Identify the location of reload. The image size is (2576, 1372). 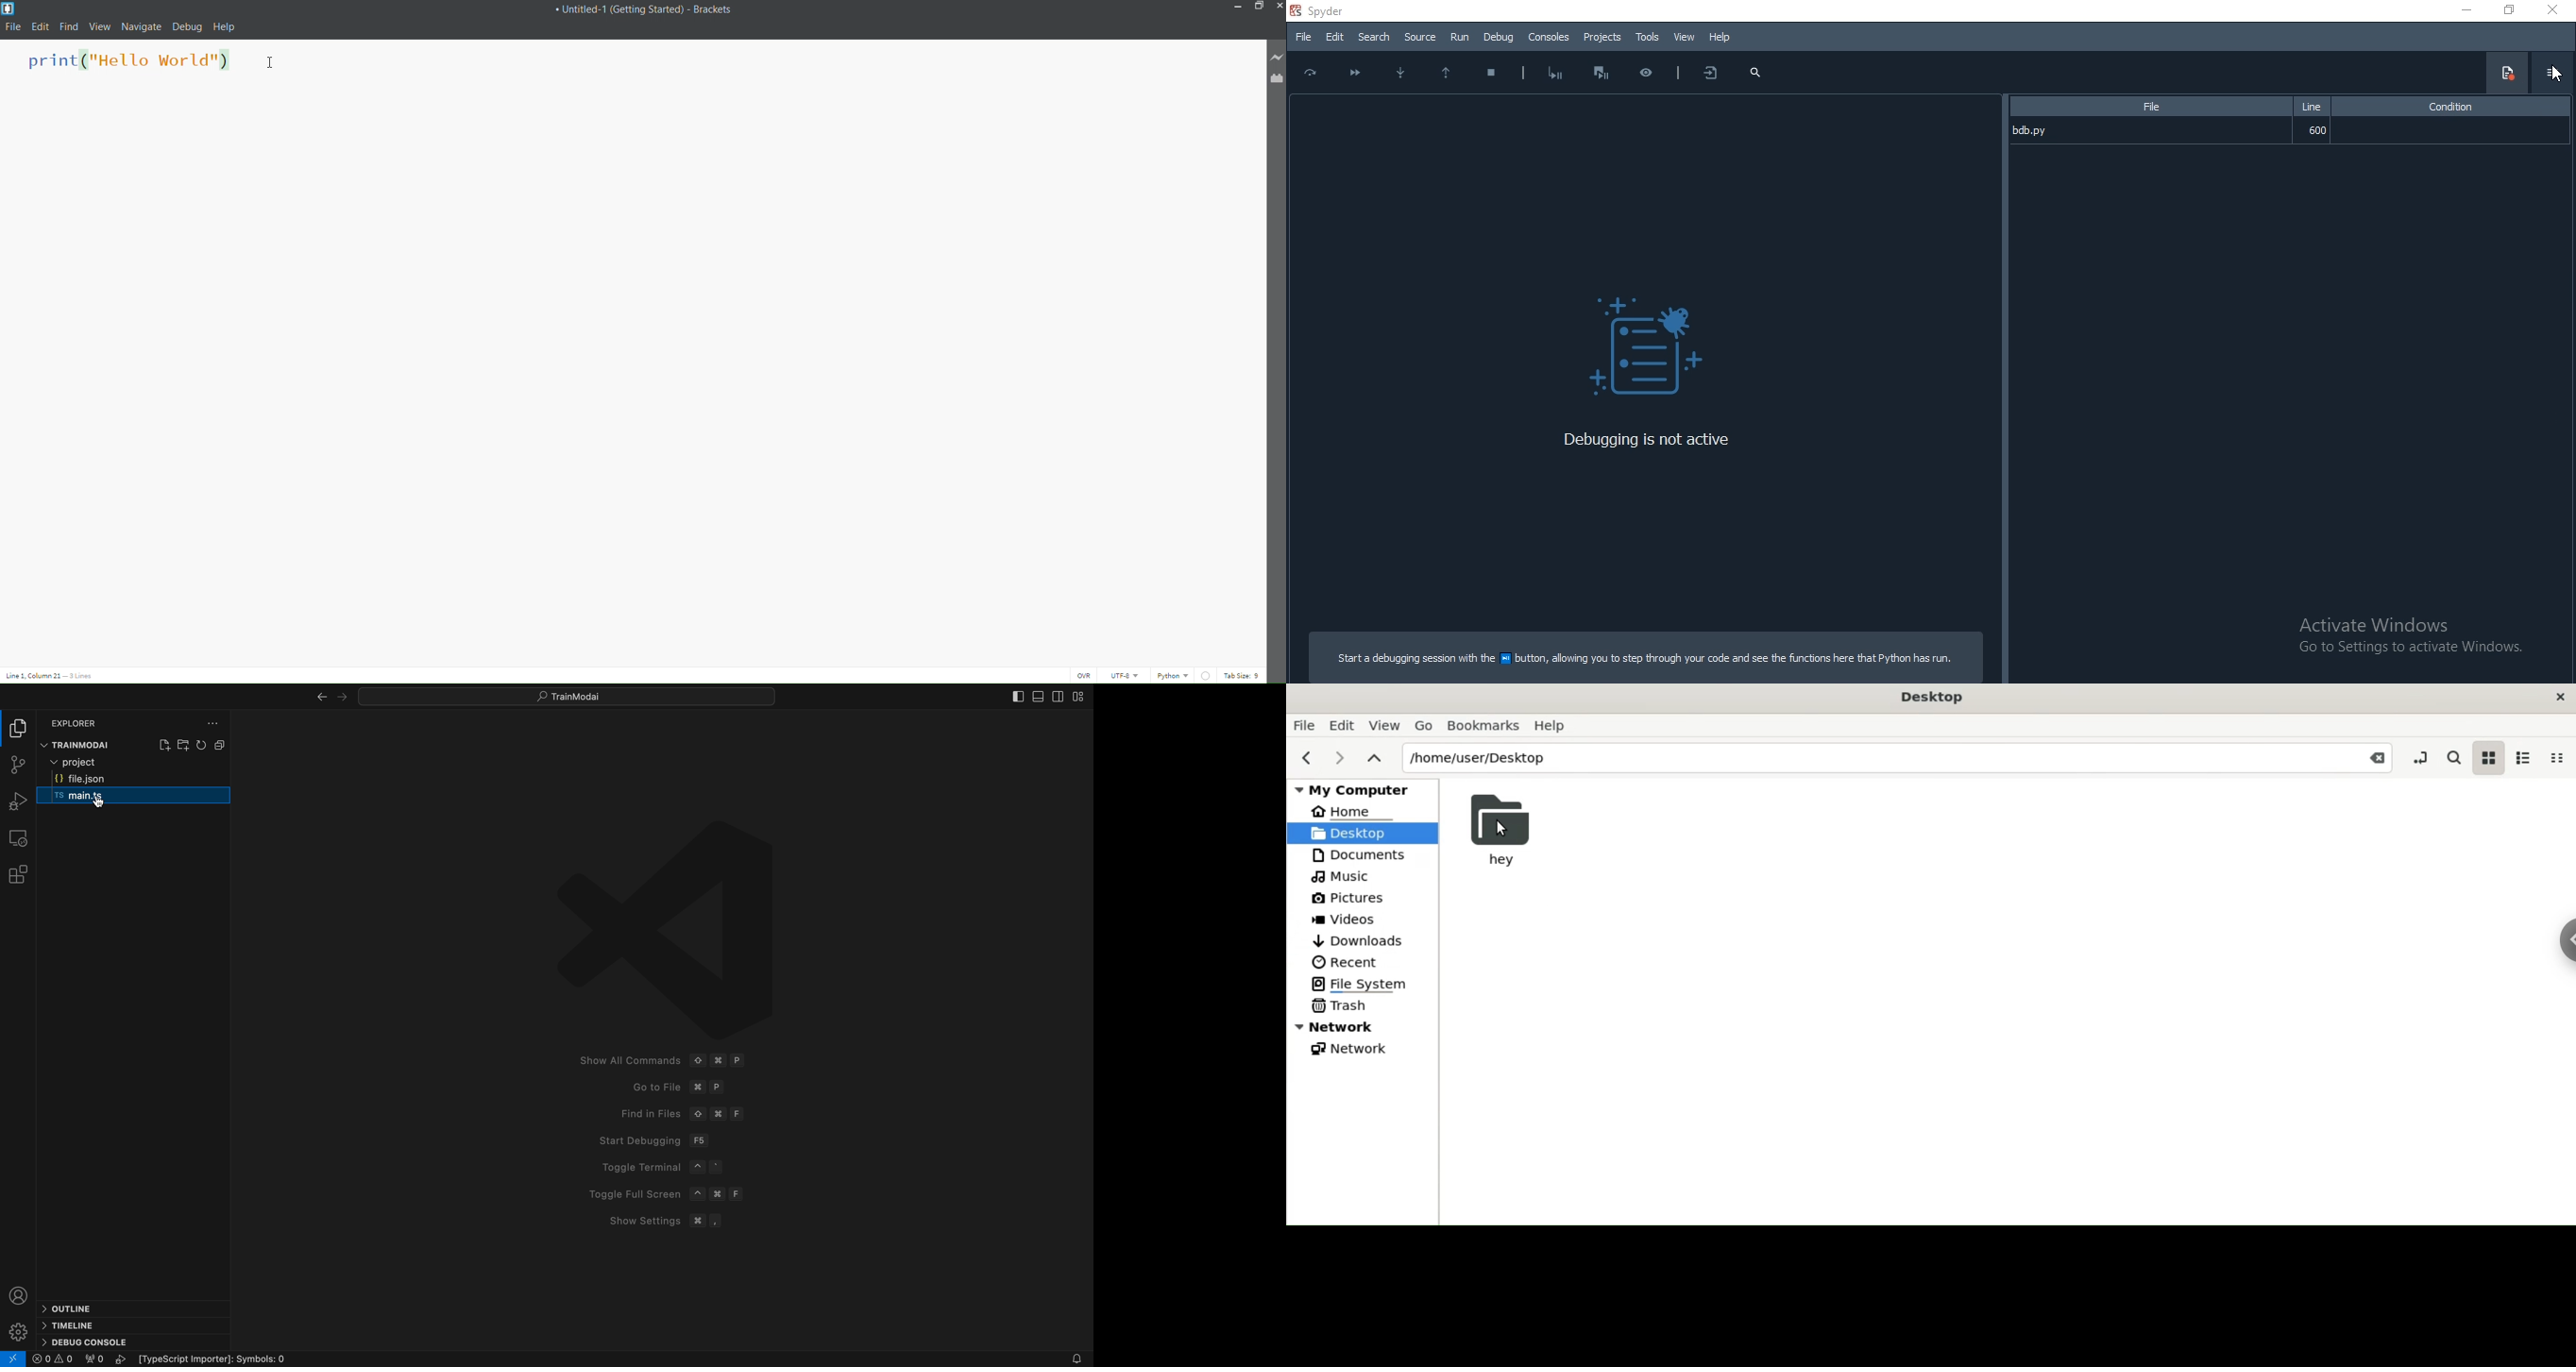
(202, 747).